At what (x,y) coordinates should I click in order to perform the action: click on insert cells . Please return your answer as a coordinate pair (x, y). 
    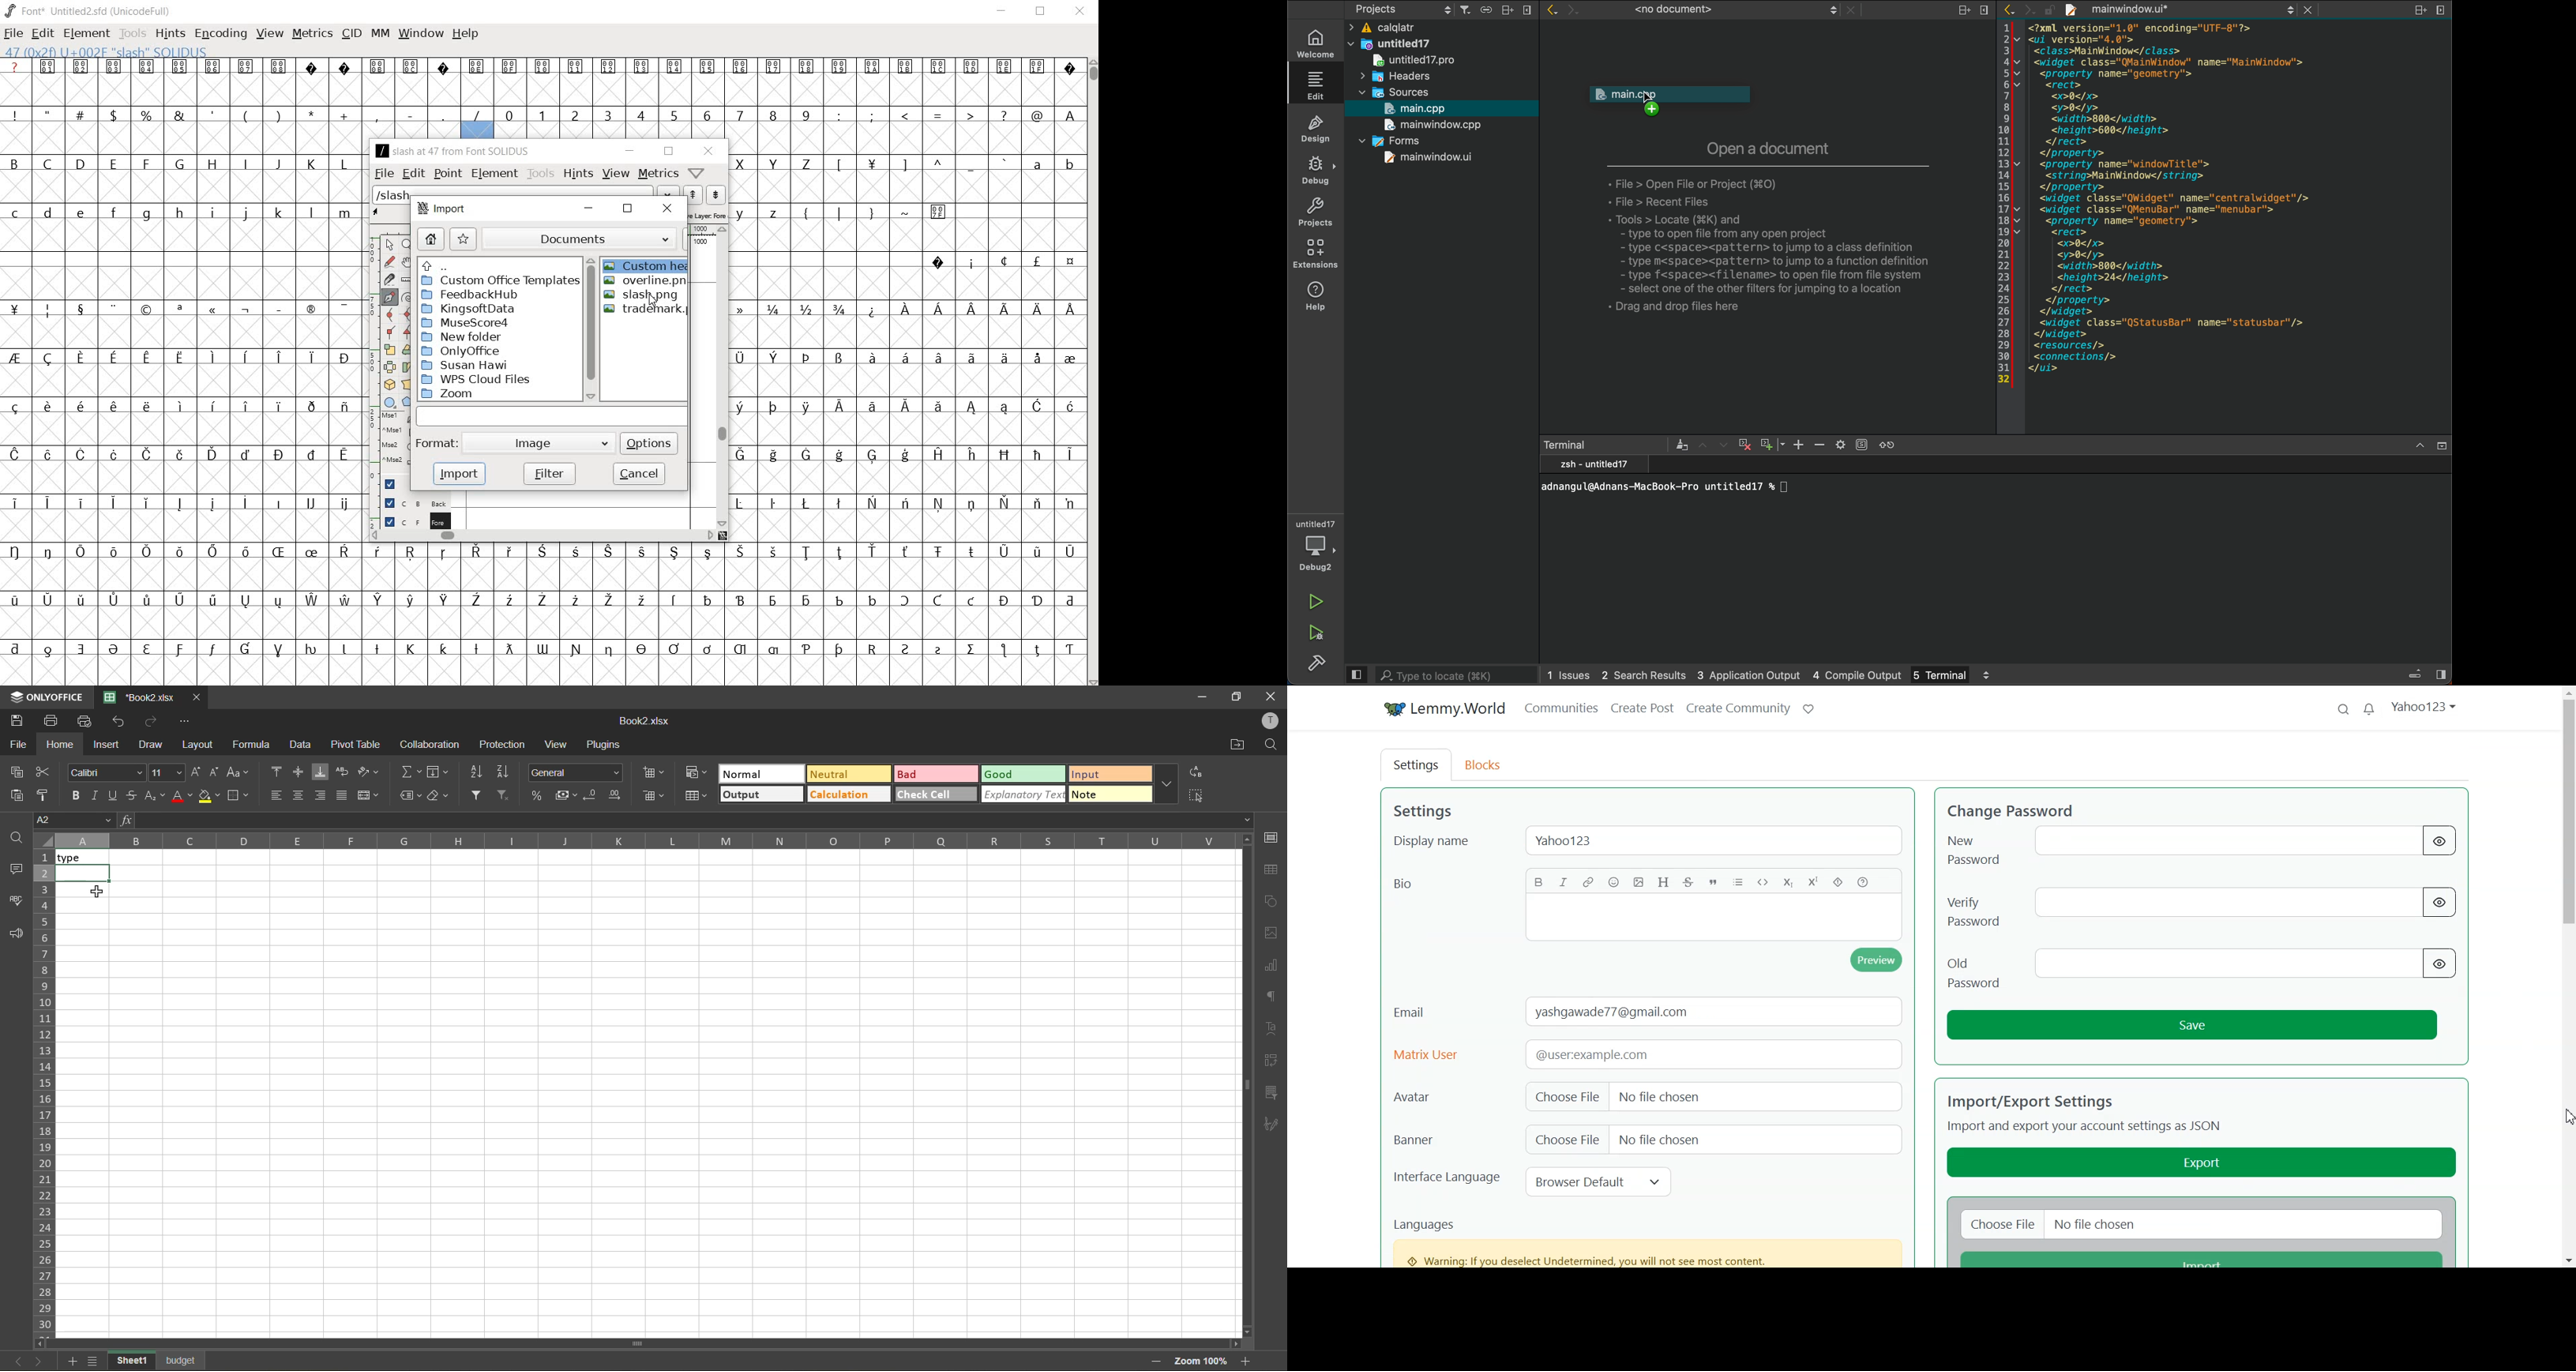
    Looking at the image, I should click on (655, 774).